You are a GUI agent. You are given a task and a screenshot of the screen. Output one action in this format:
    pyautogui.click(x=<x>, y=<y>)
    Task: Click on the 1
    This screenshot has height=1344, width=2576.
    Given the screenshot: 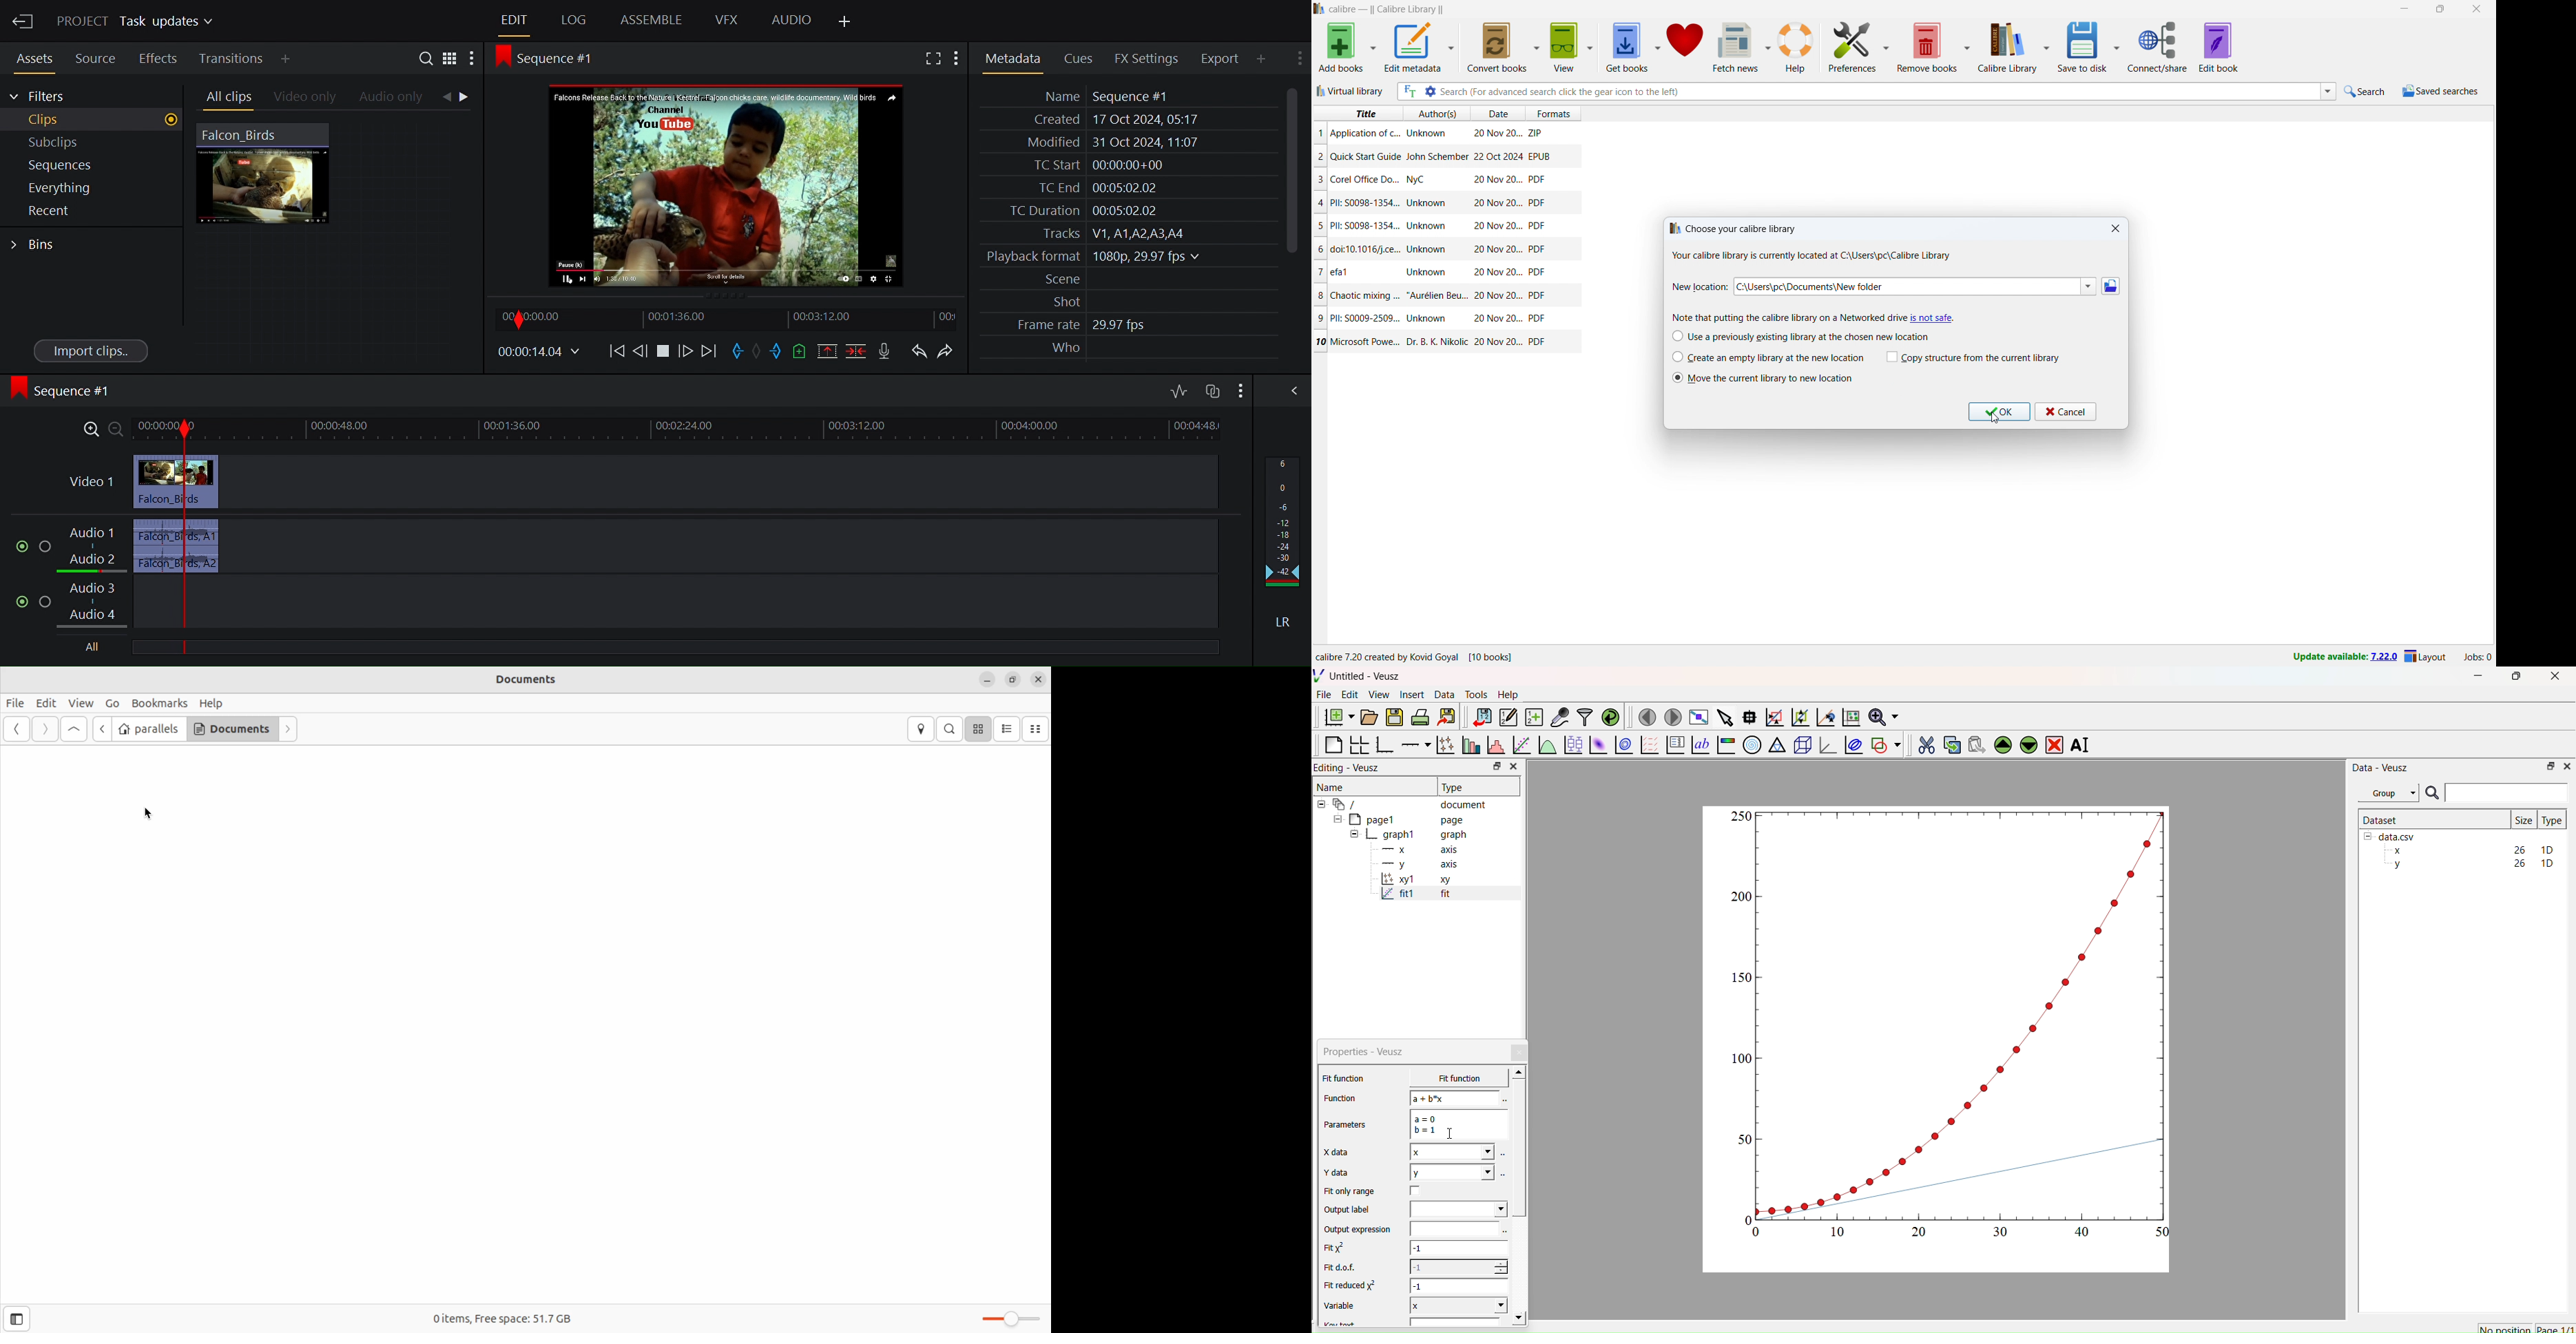 What is the action you would take?
    pyautogui.click(x=1320, y=133)
    